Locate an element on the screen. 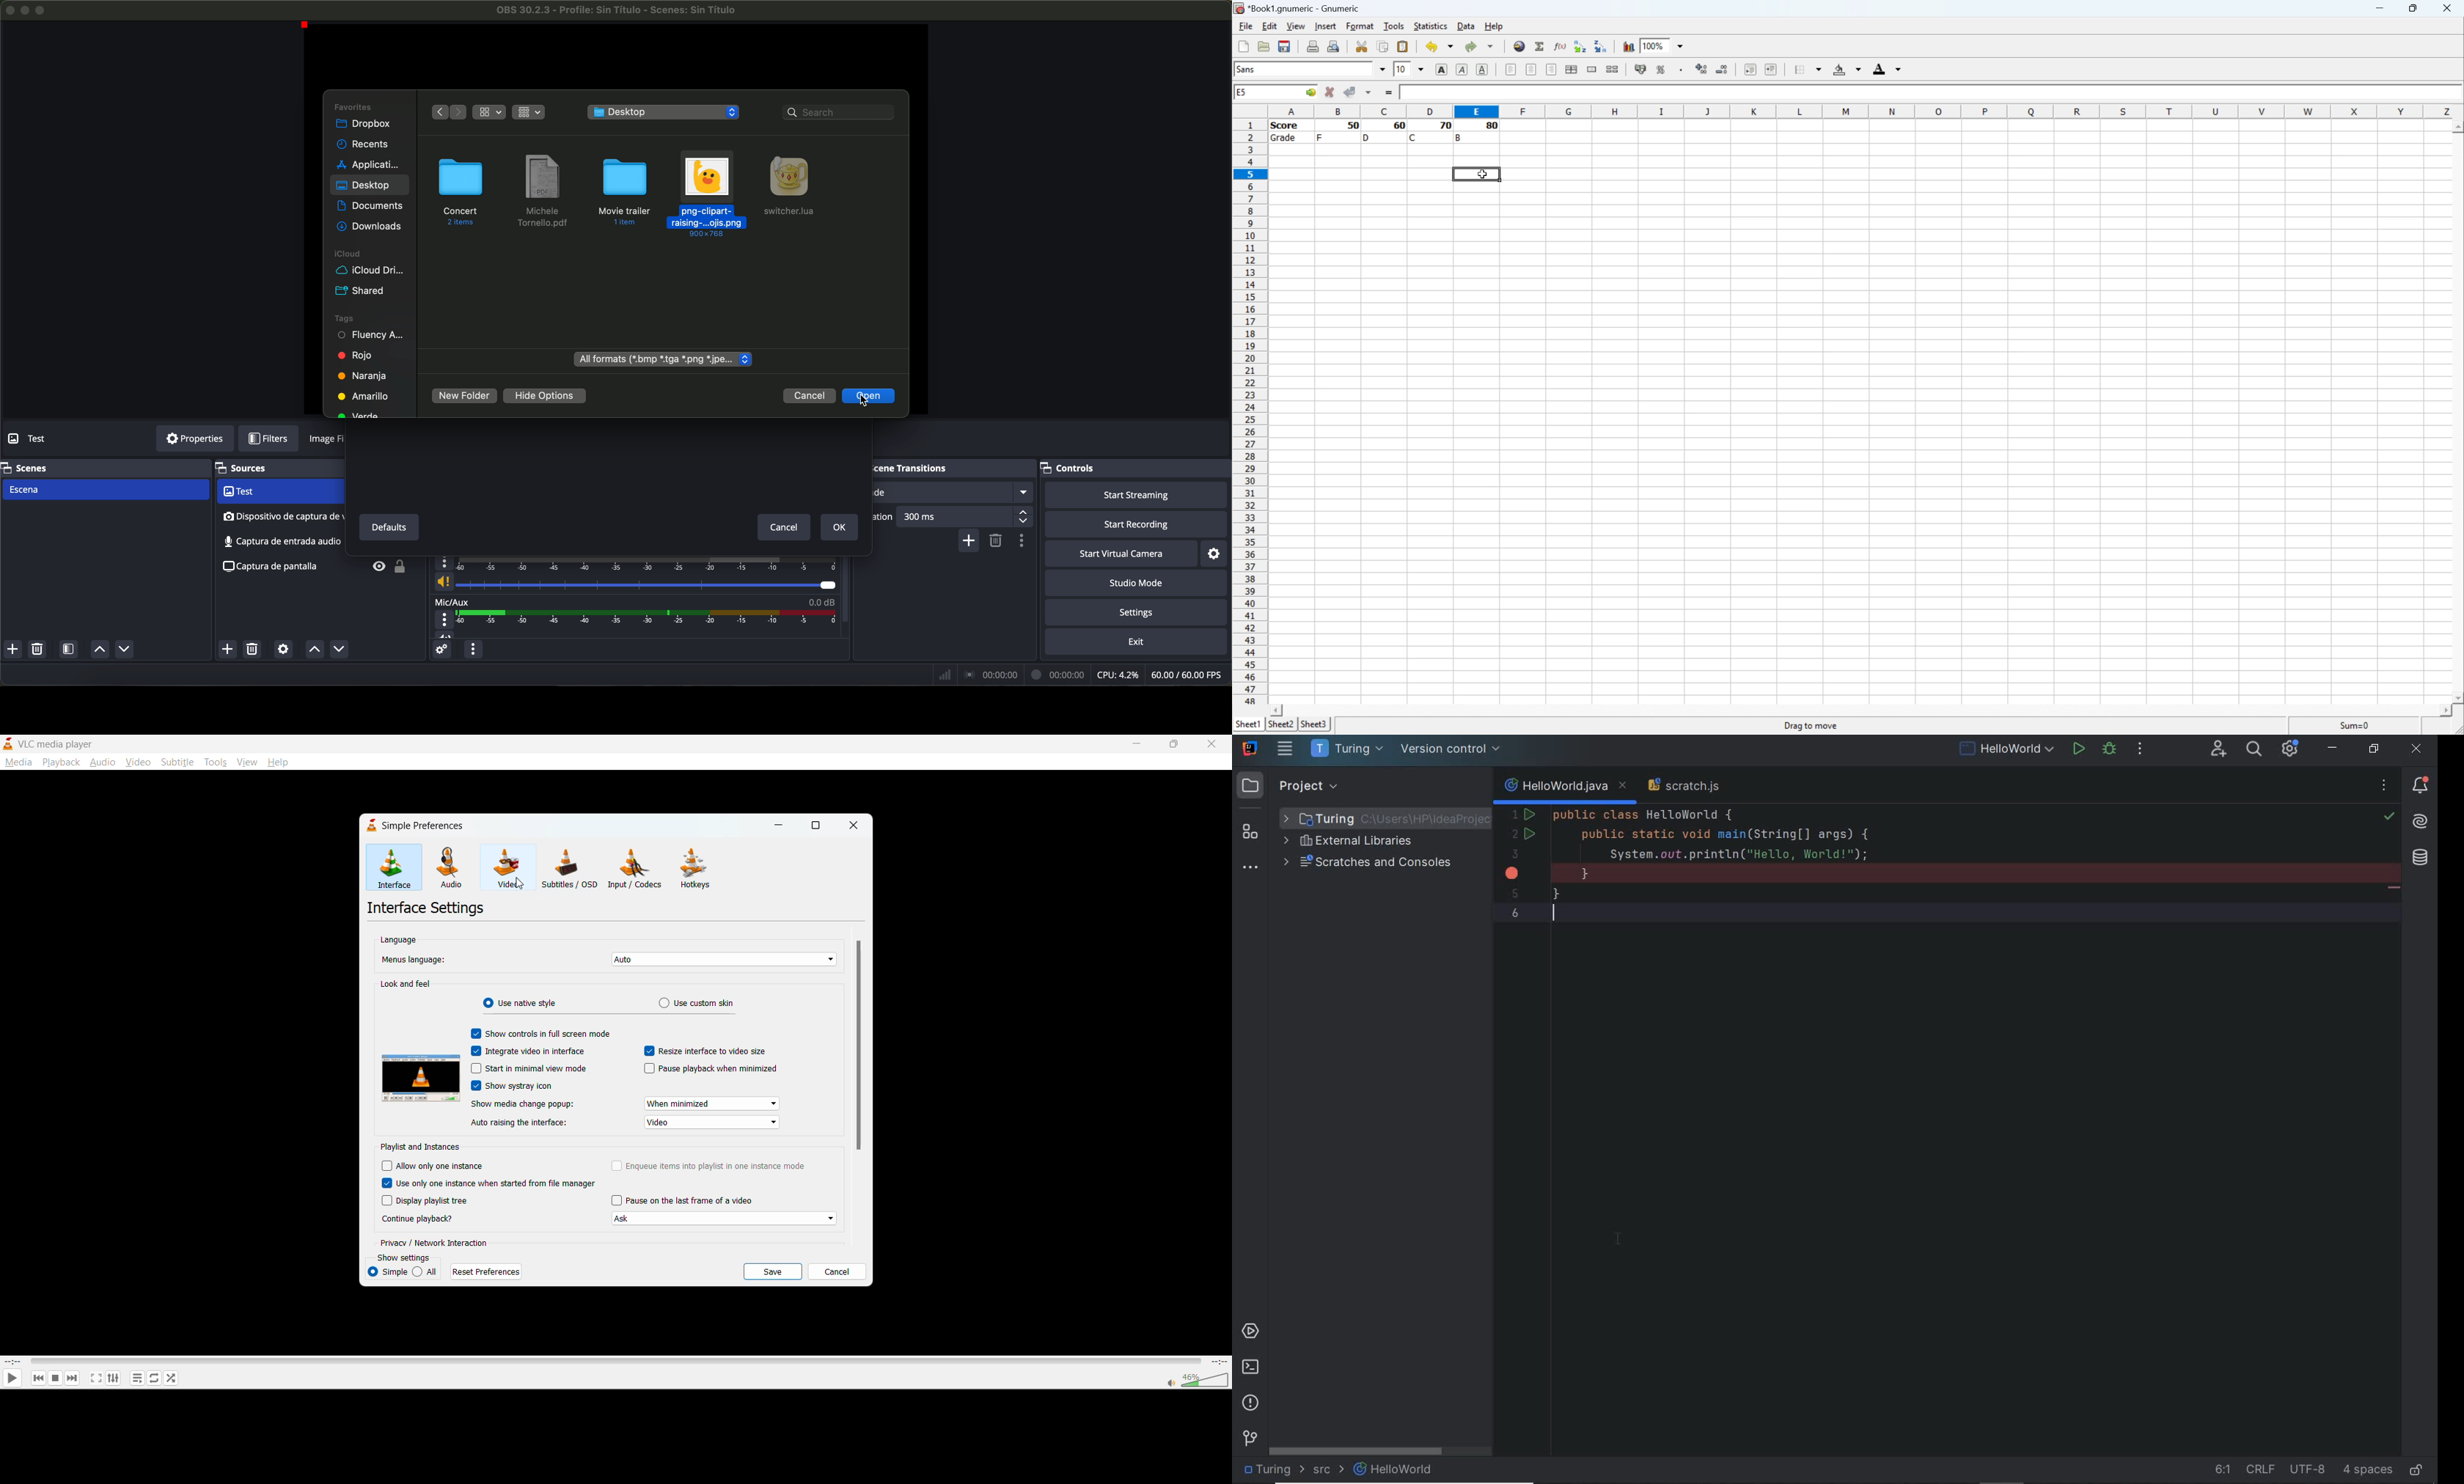 This screenshot has height=1484, width=2464. Split Merged ranges of cell is located at coordinates (1610, 71).